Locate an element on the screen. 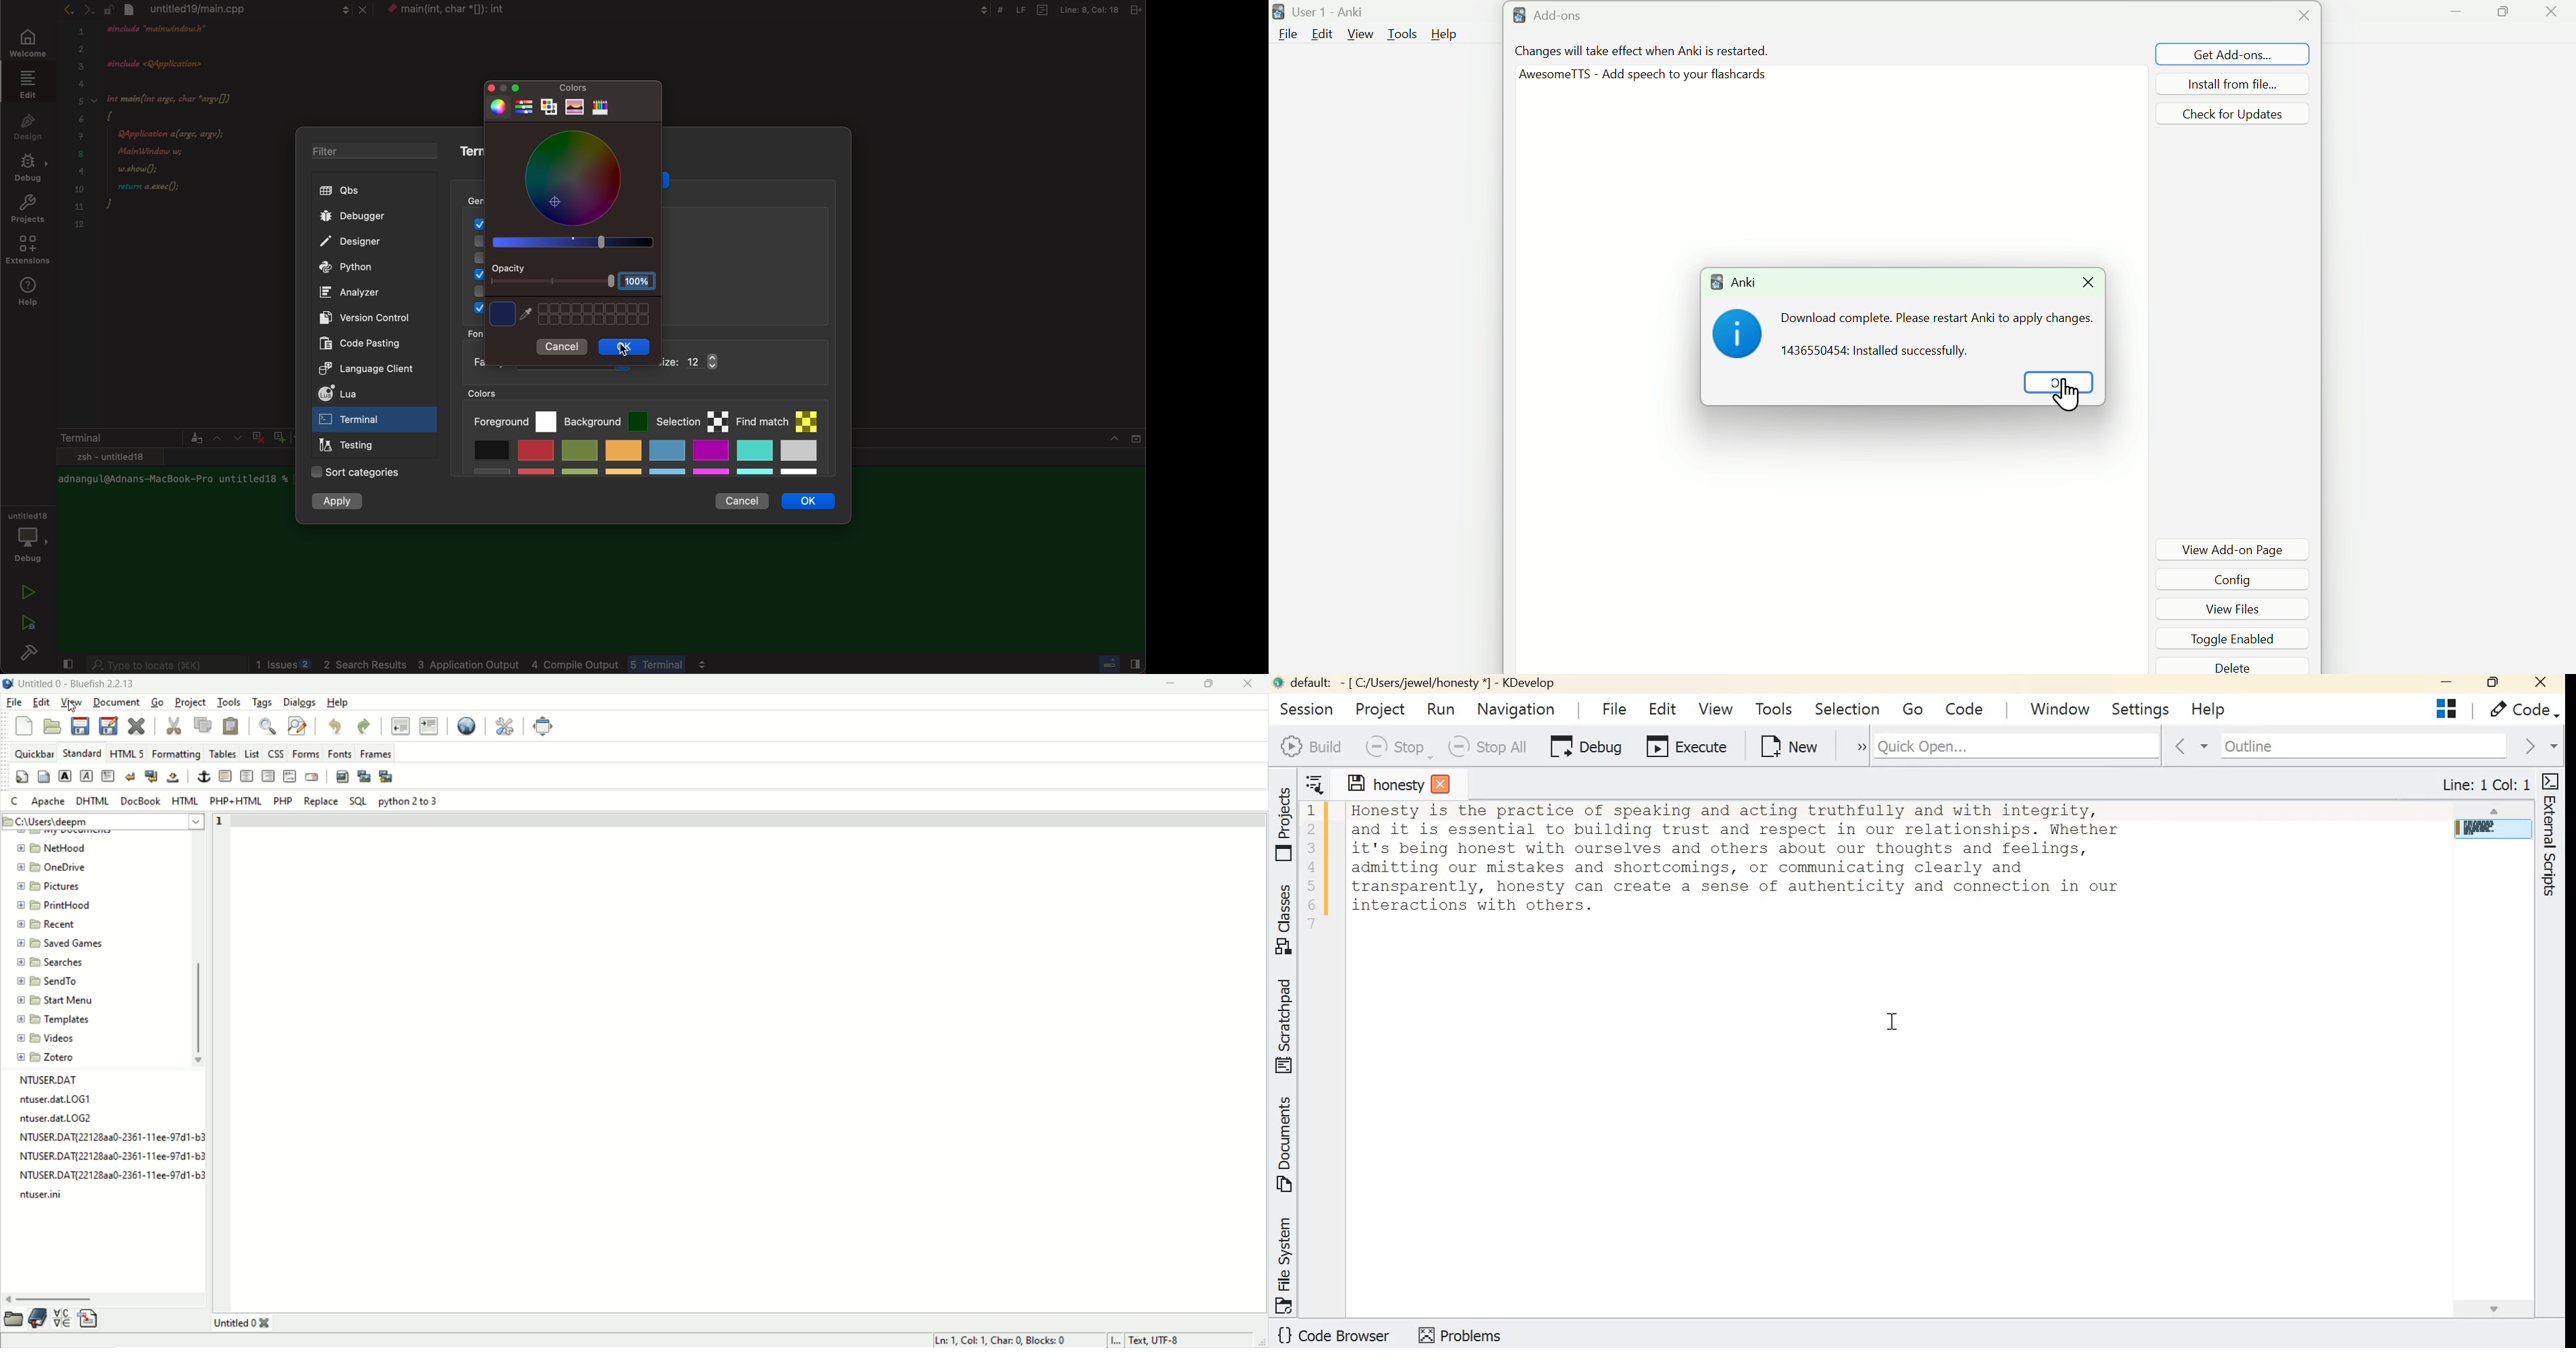 This screenshot has width=2576, height=1372. on mouse down is located at coordinates (375, 421).